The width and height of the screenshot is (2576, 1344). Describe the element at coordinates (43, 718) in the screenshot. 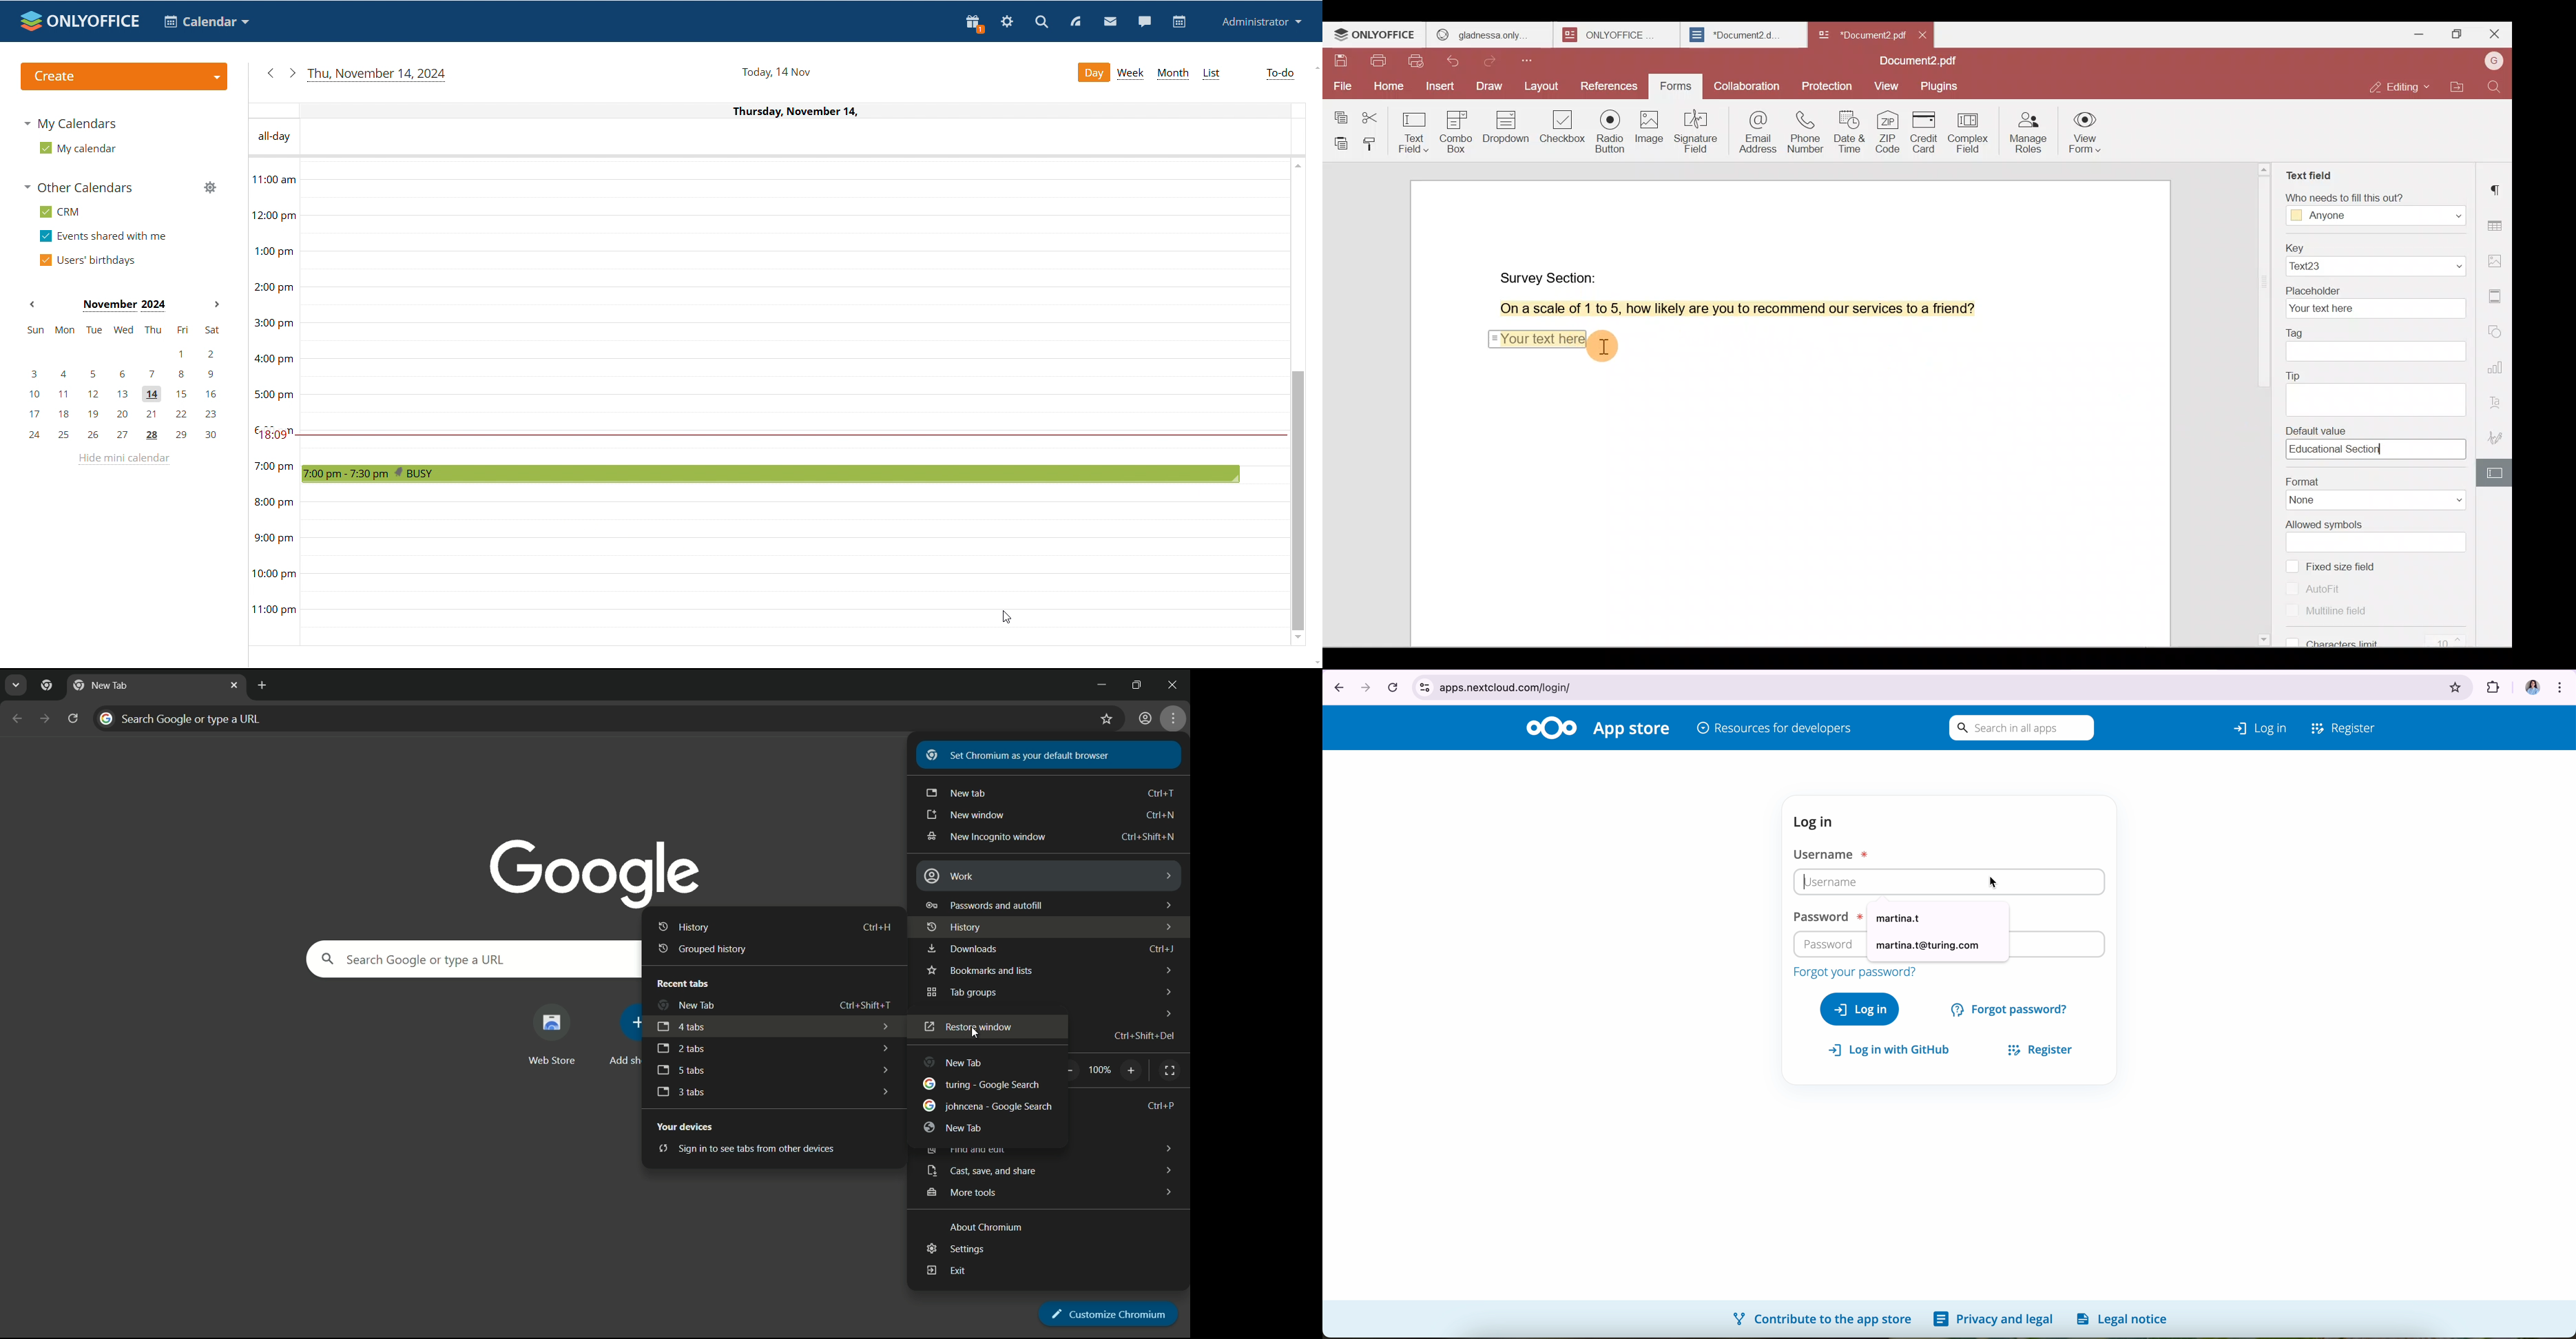

I see `forward` at that location.